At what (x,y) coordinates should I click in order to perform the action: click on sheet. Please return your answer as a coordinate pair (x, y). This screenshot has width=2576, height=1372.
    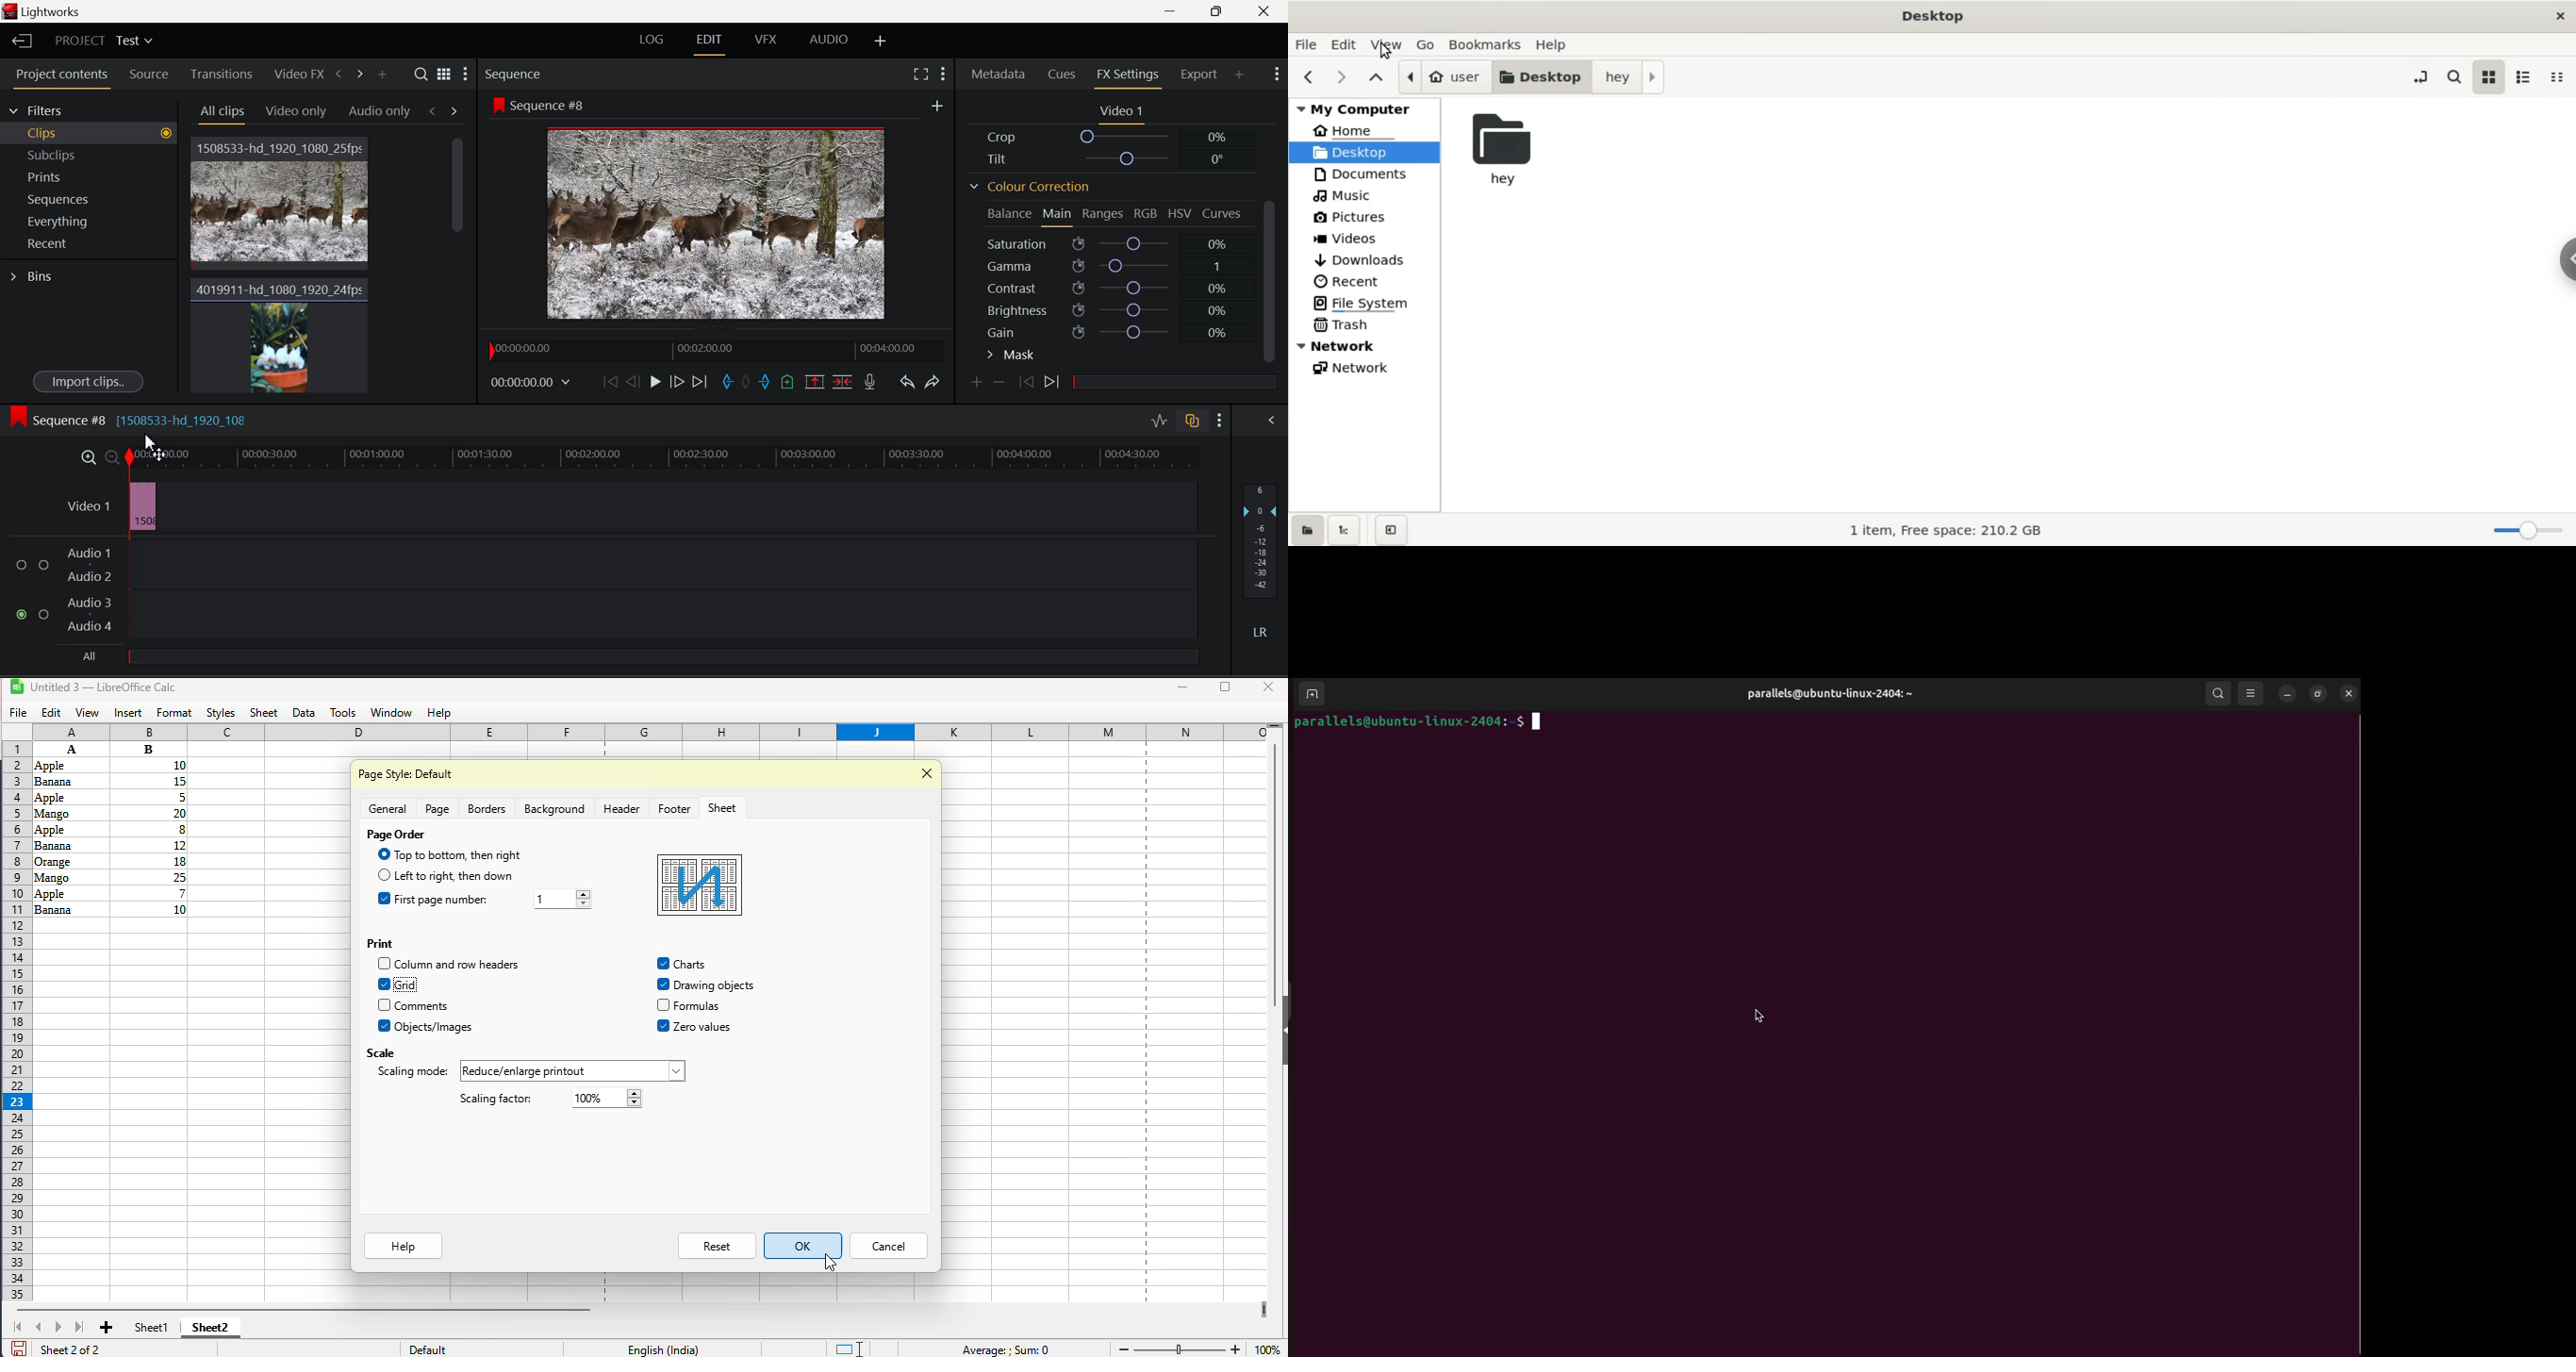
    Looking at the image, I should click on (721, 808).